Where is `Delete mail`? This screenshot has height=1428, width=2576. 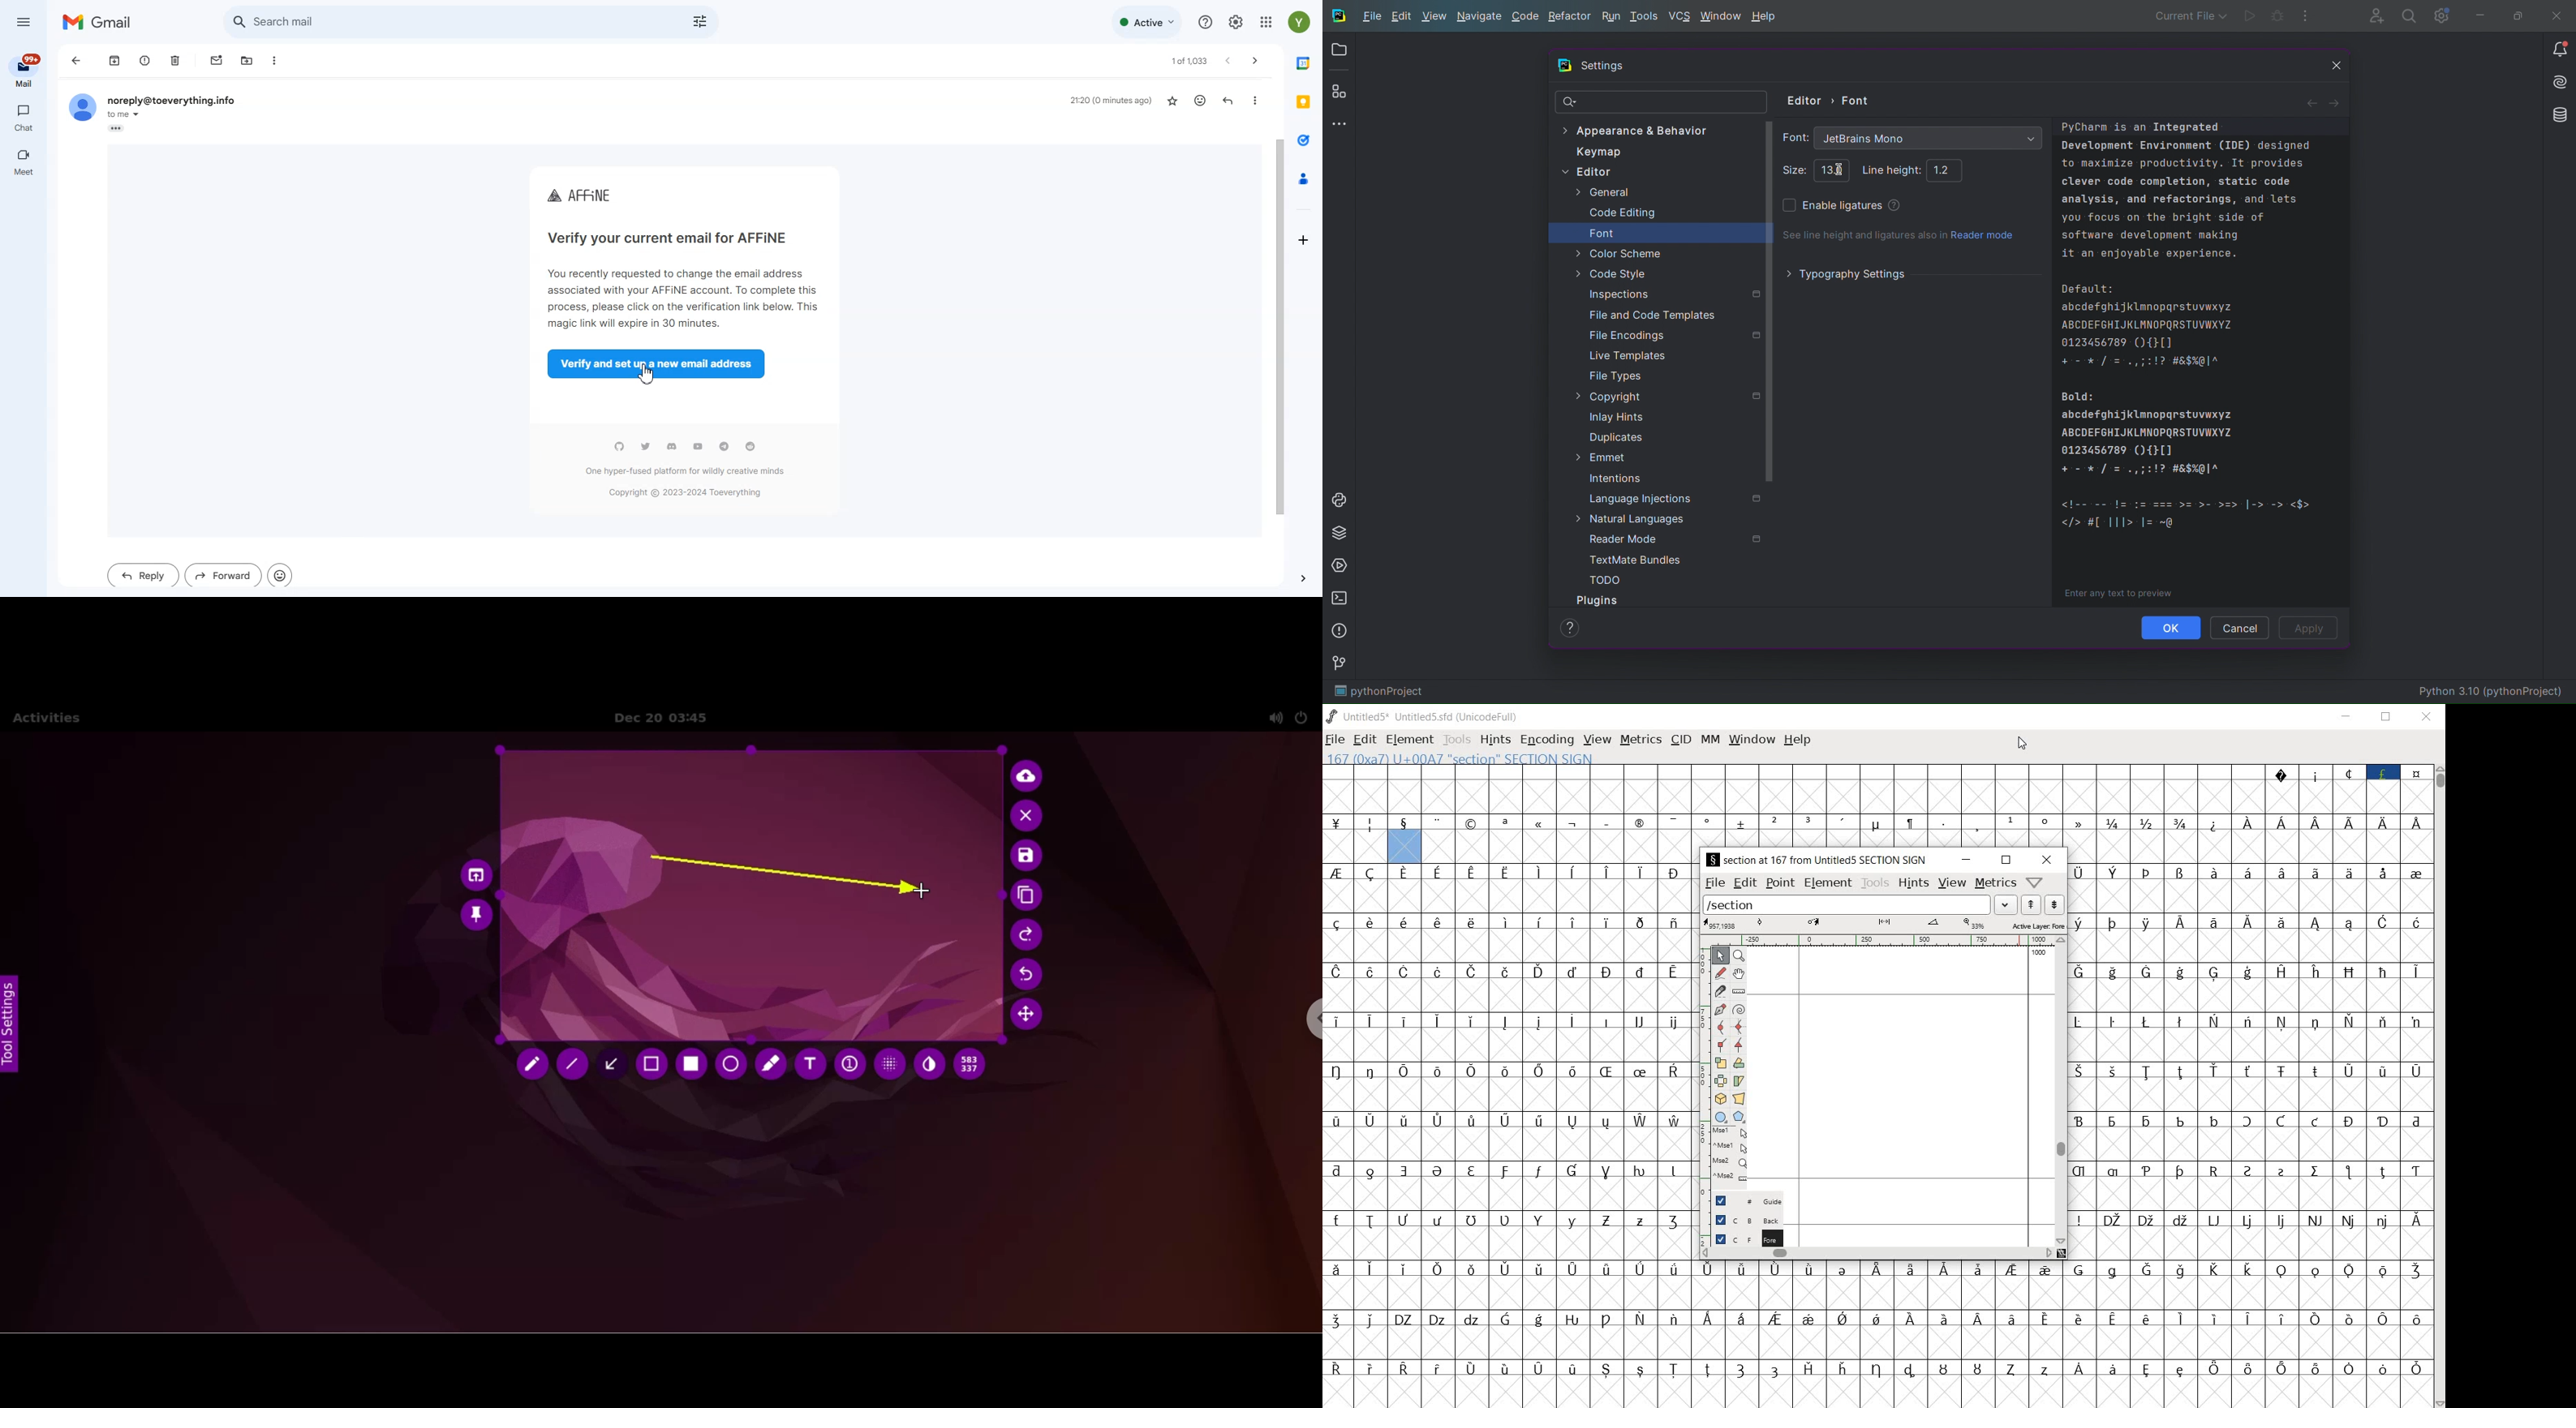 Delete mail is located at coordinates (176, 61).